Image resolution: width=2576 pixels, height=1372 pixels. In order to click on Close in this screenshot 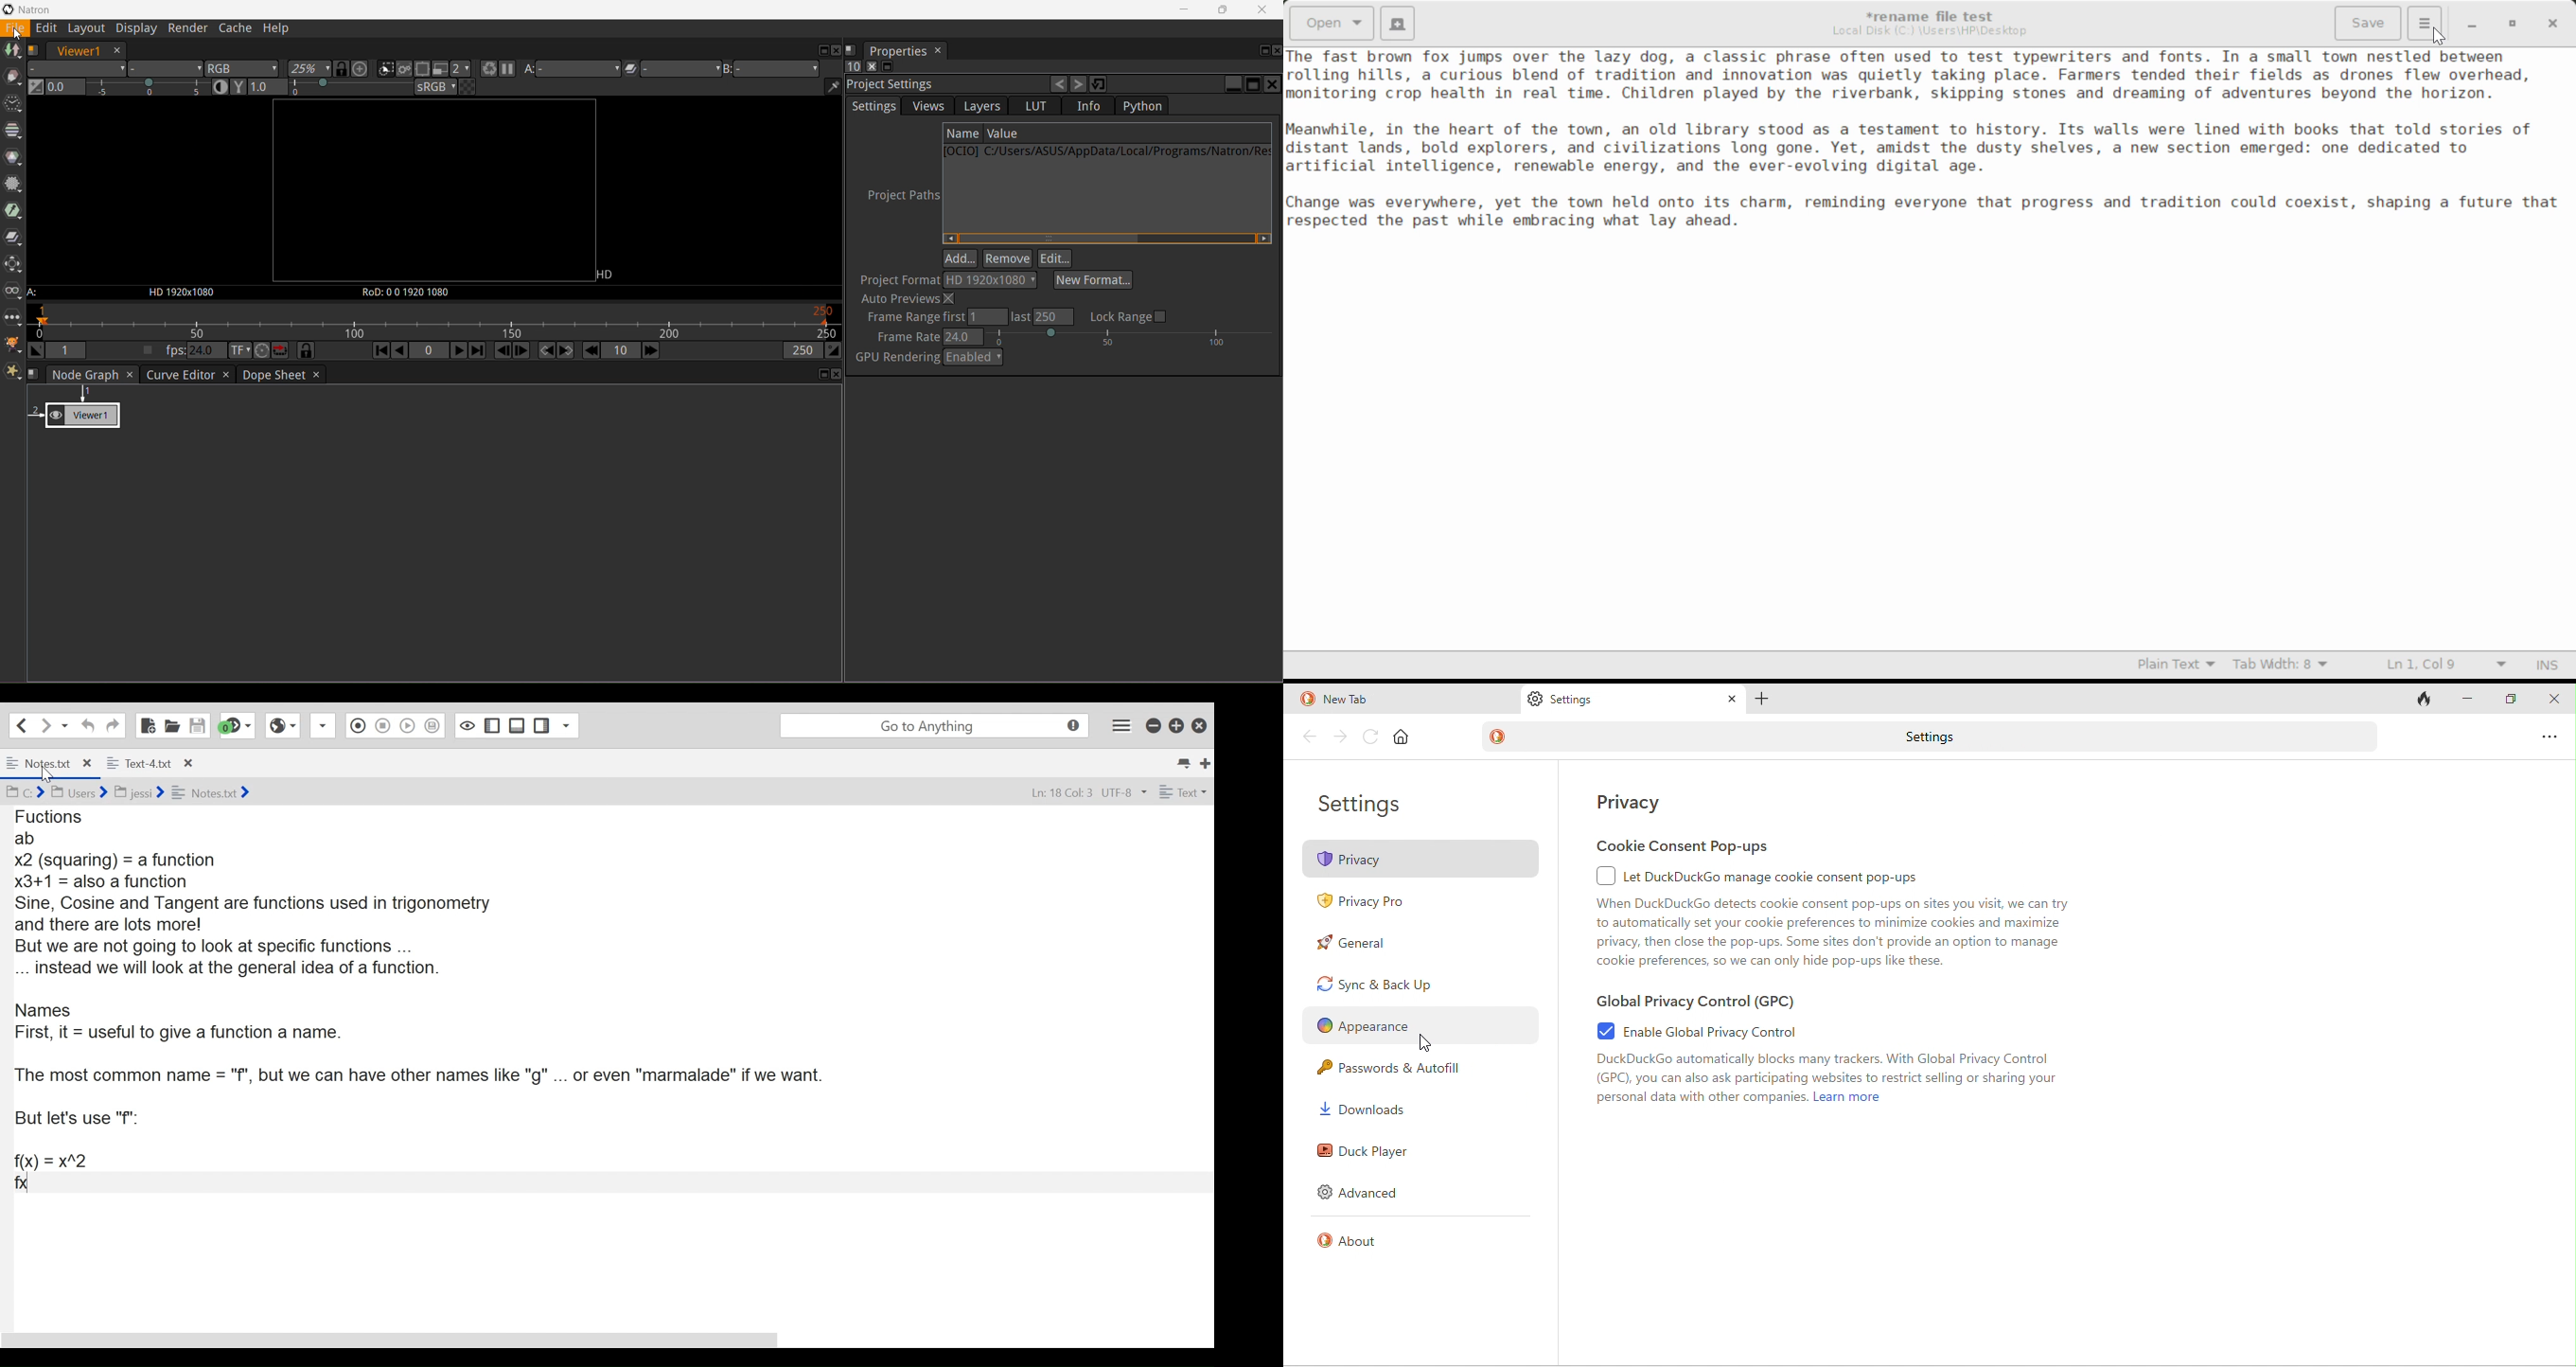, I will do `click(1199, 725)`.